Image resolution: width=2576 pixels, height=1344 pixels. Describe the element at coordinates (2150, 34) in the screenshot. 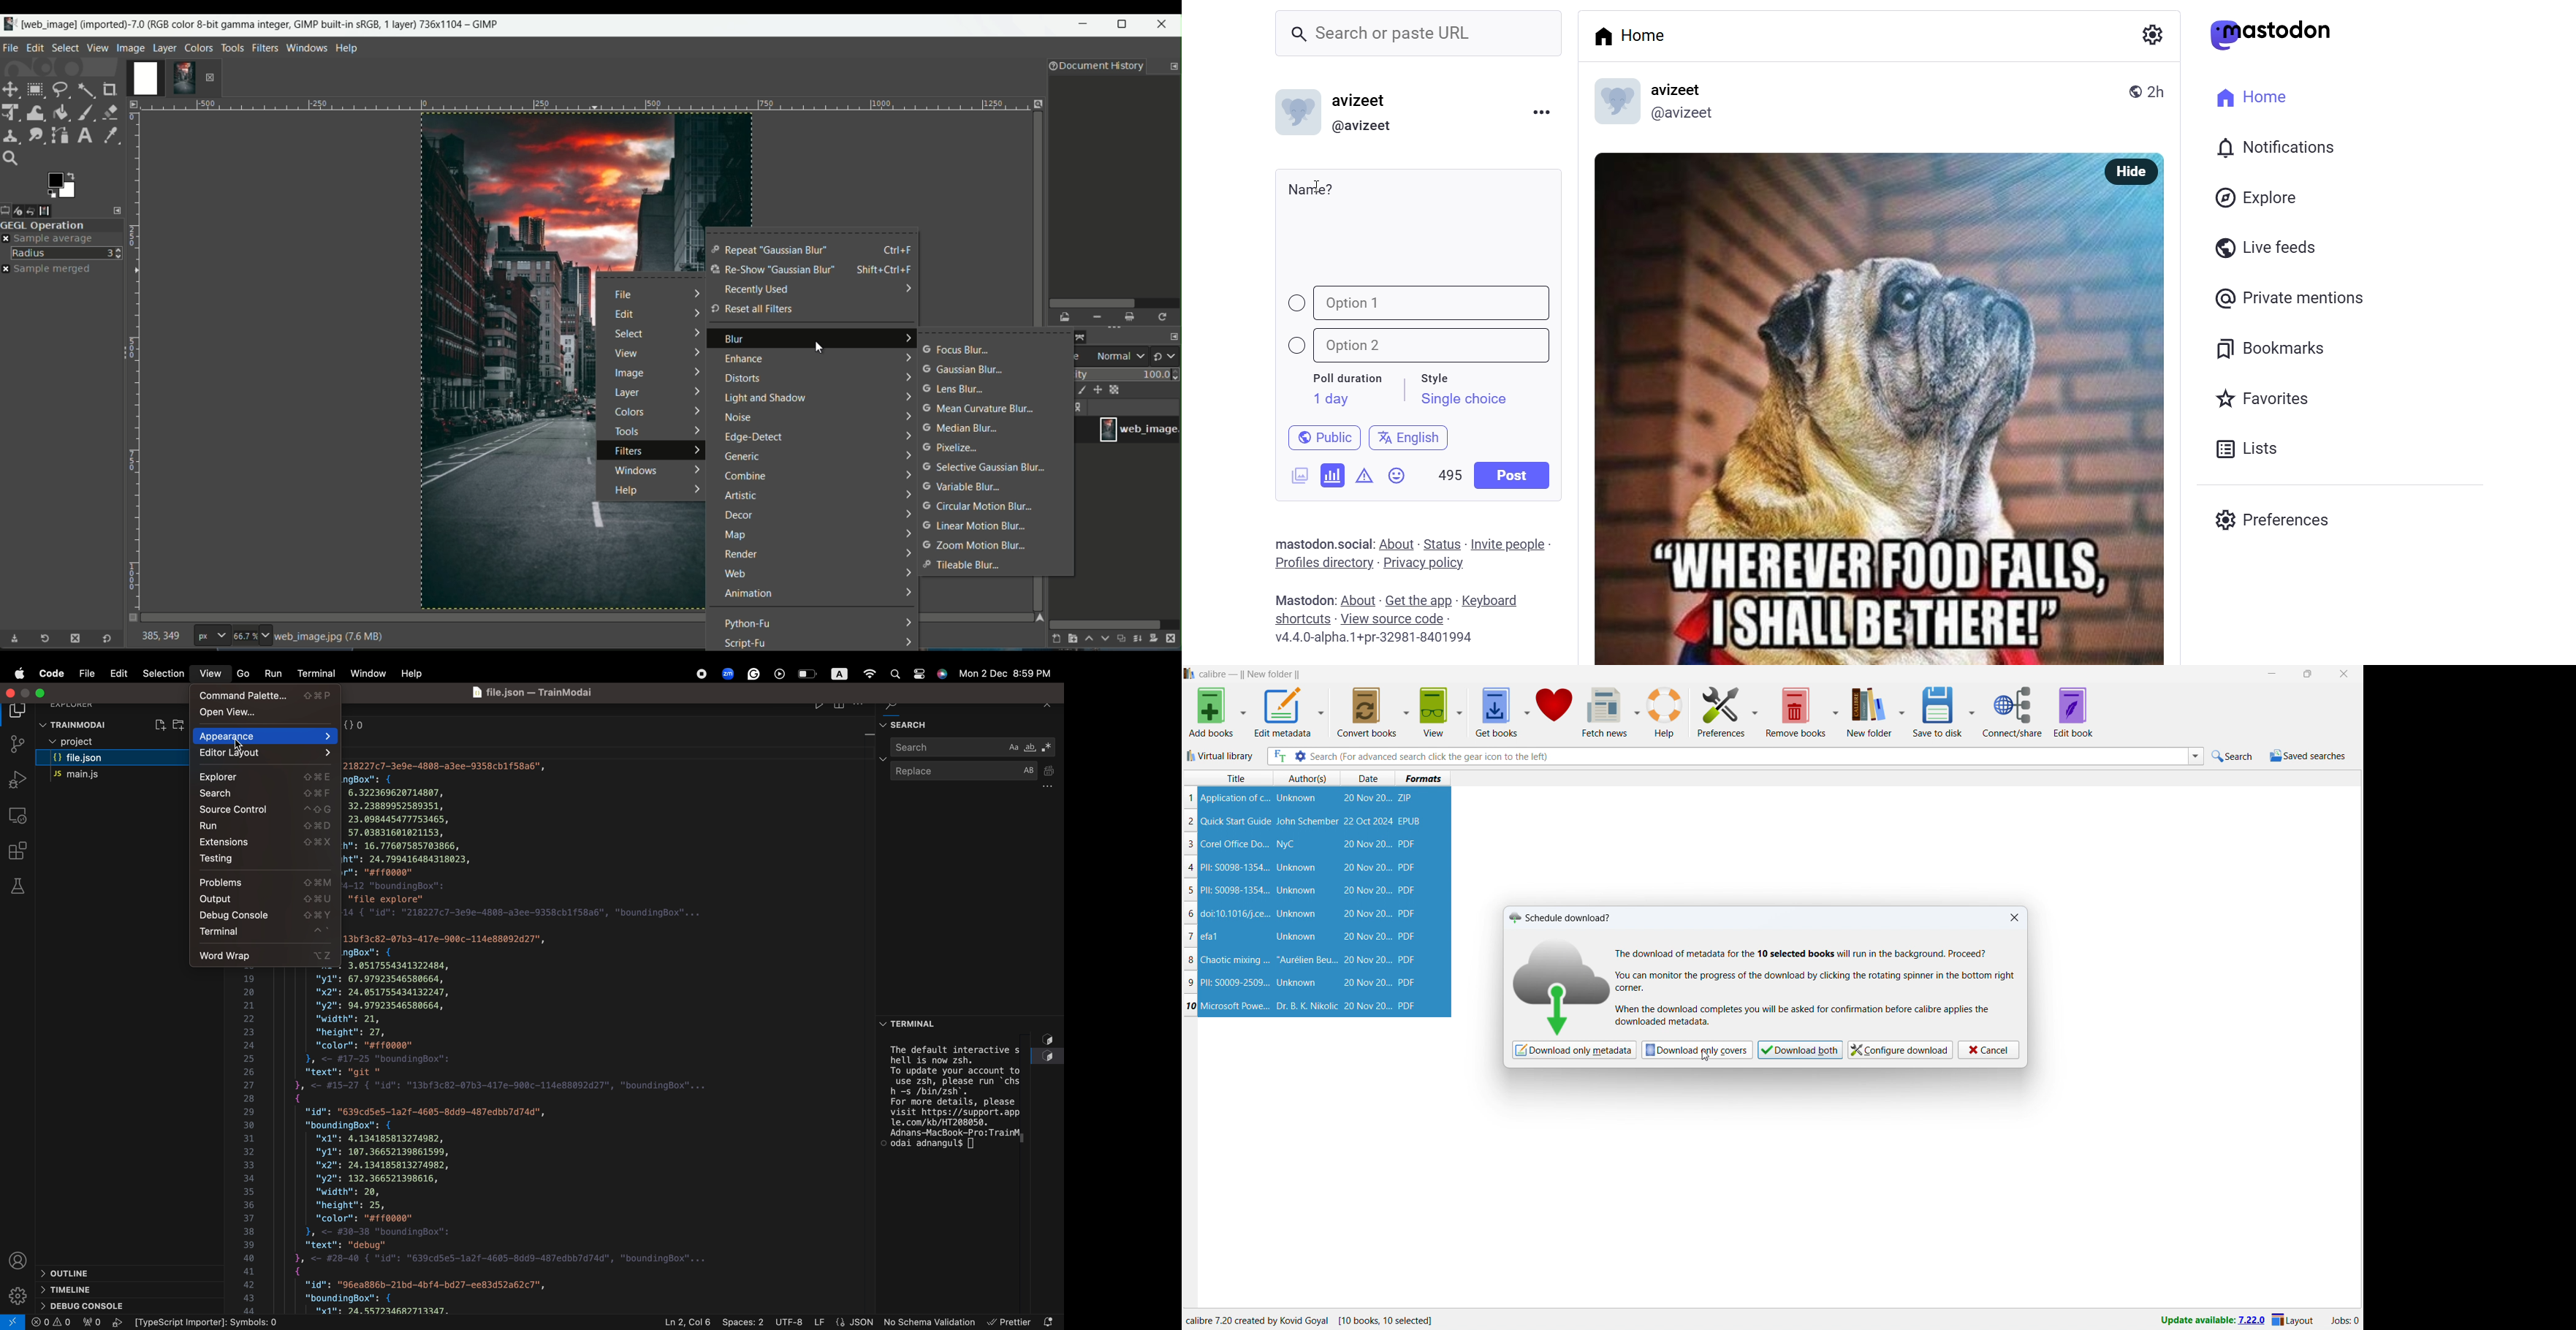

I see `setting` at that location.